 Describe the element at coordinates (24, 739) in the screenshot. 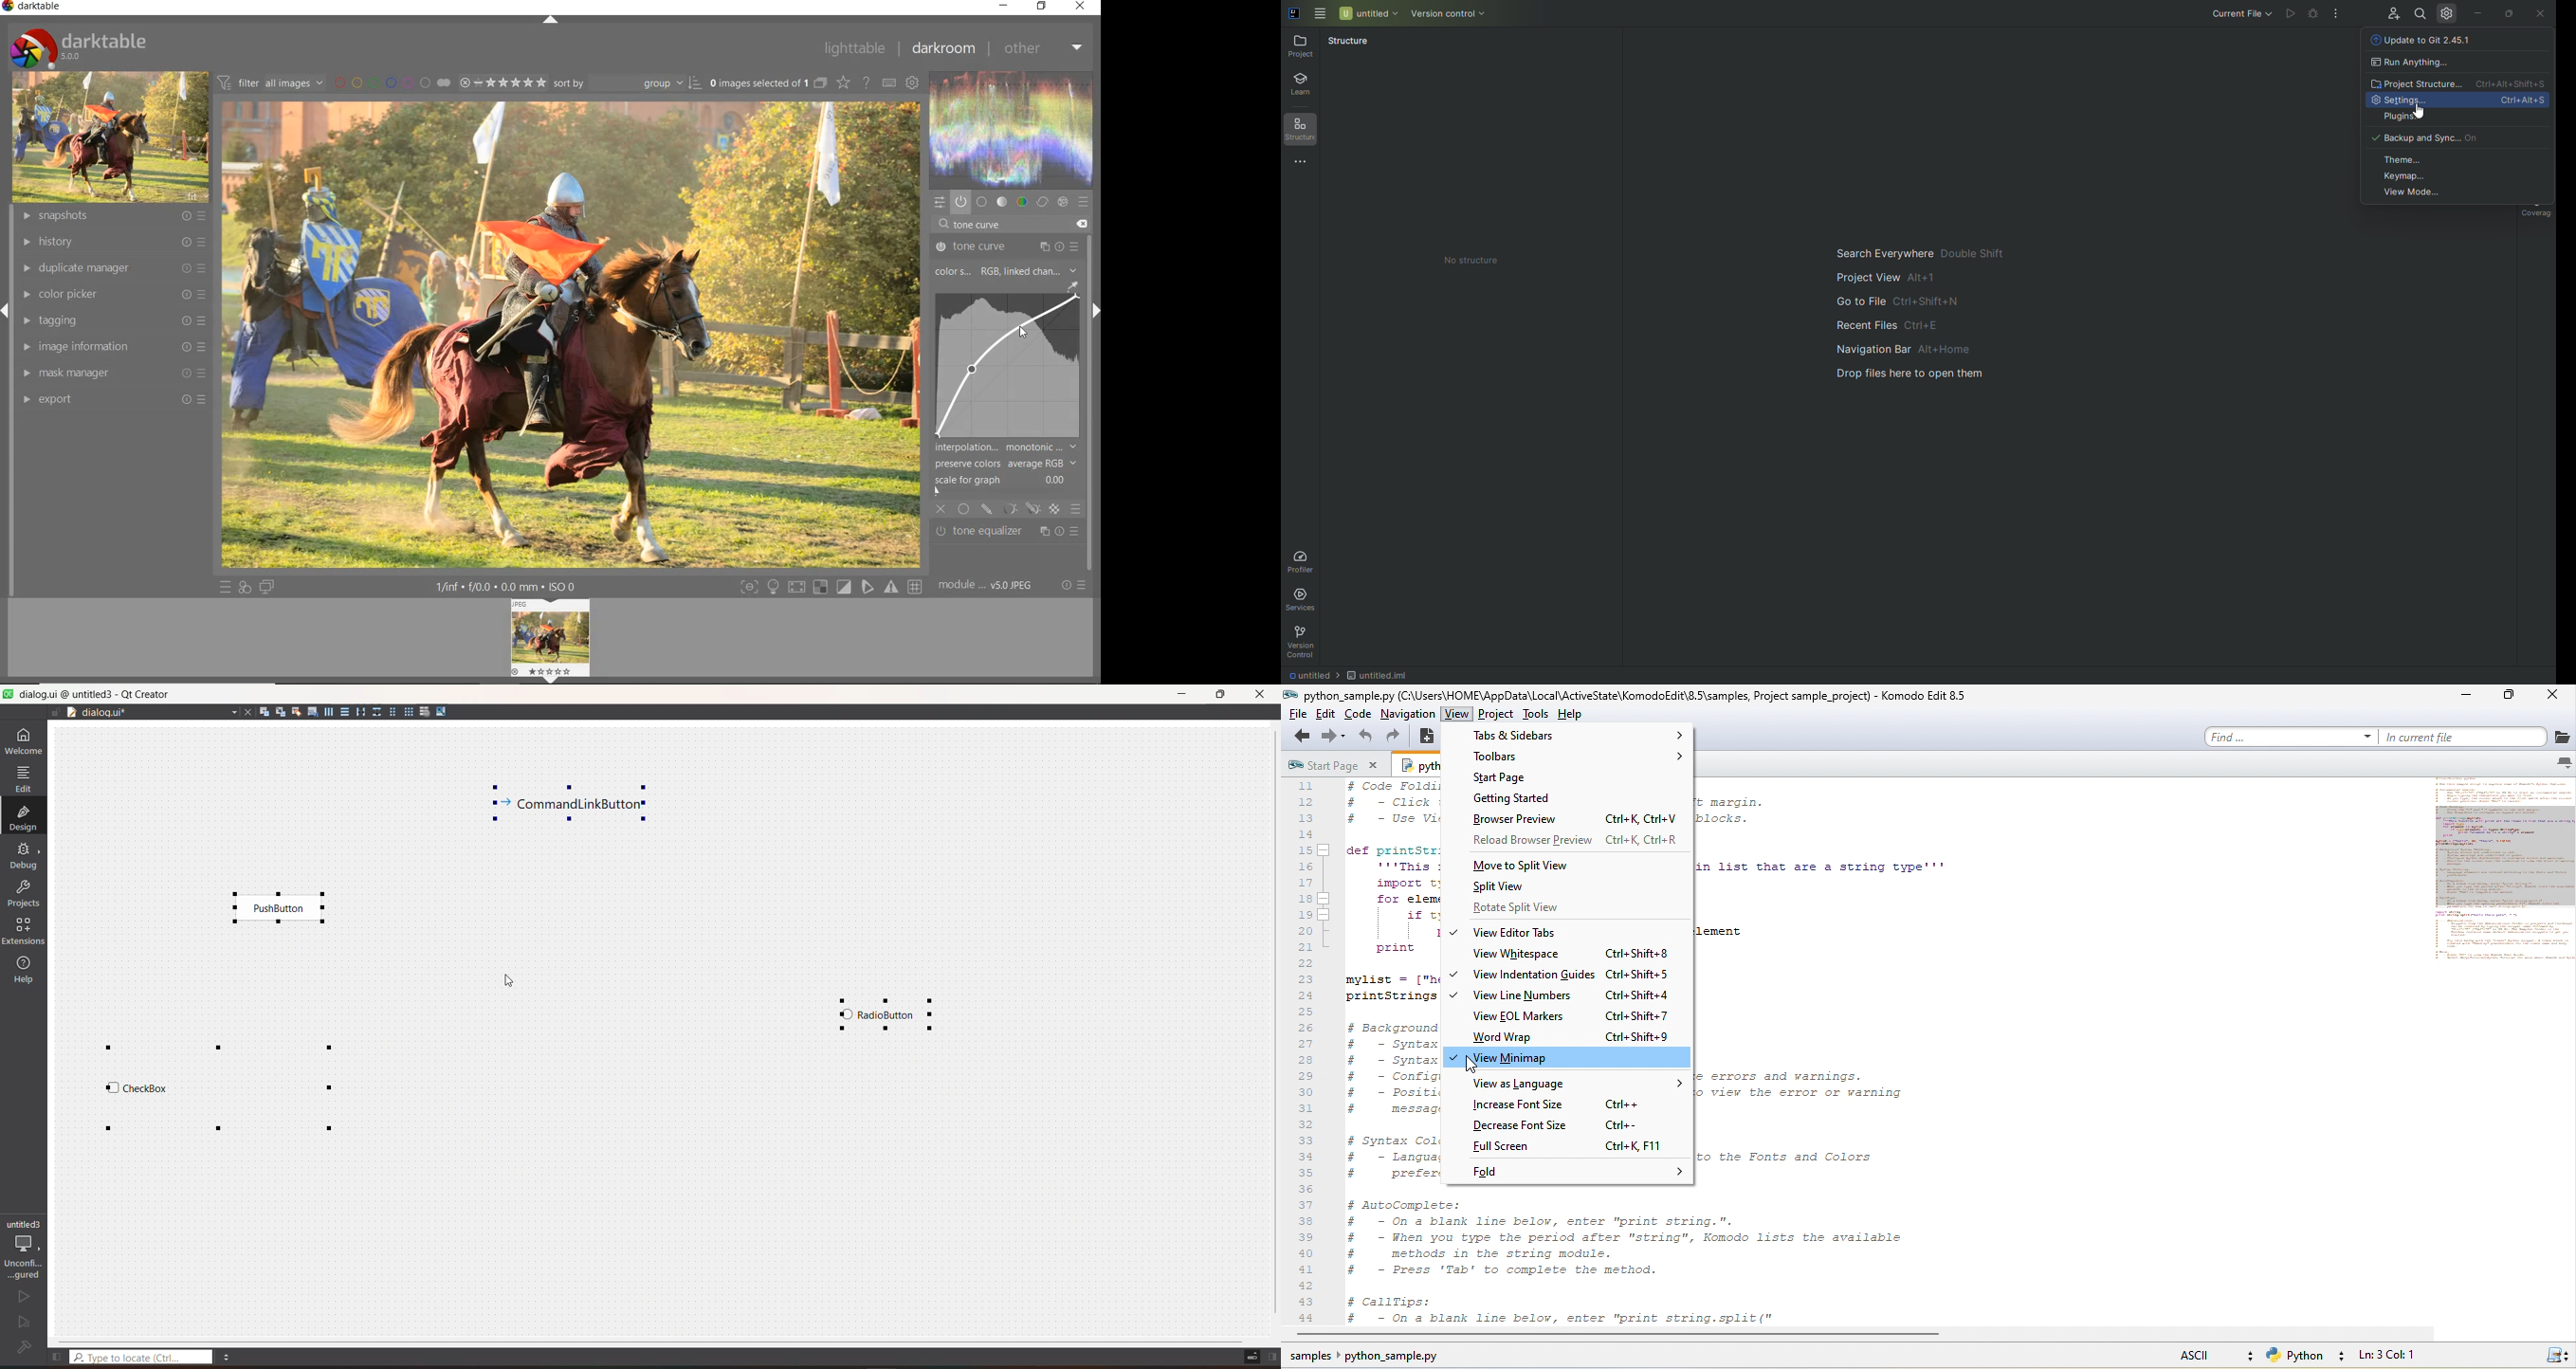

I see `welcome` at that location.